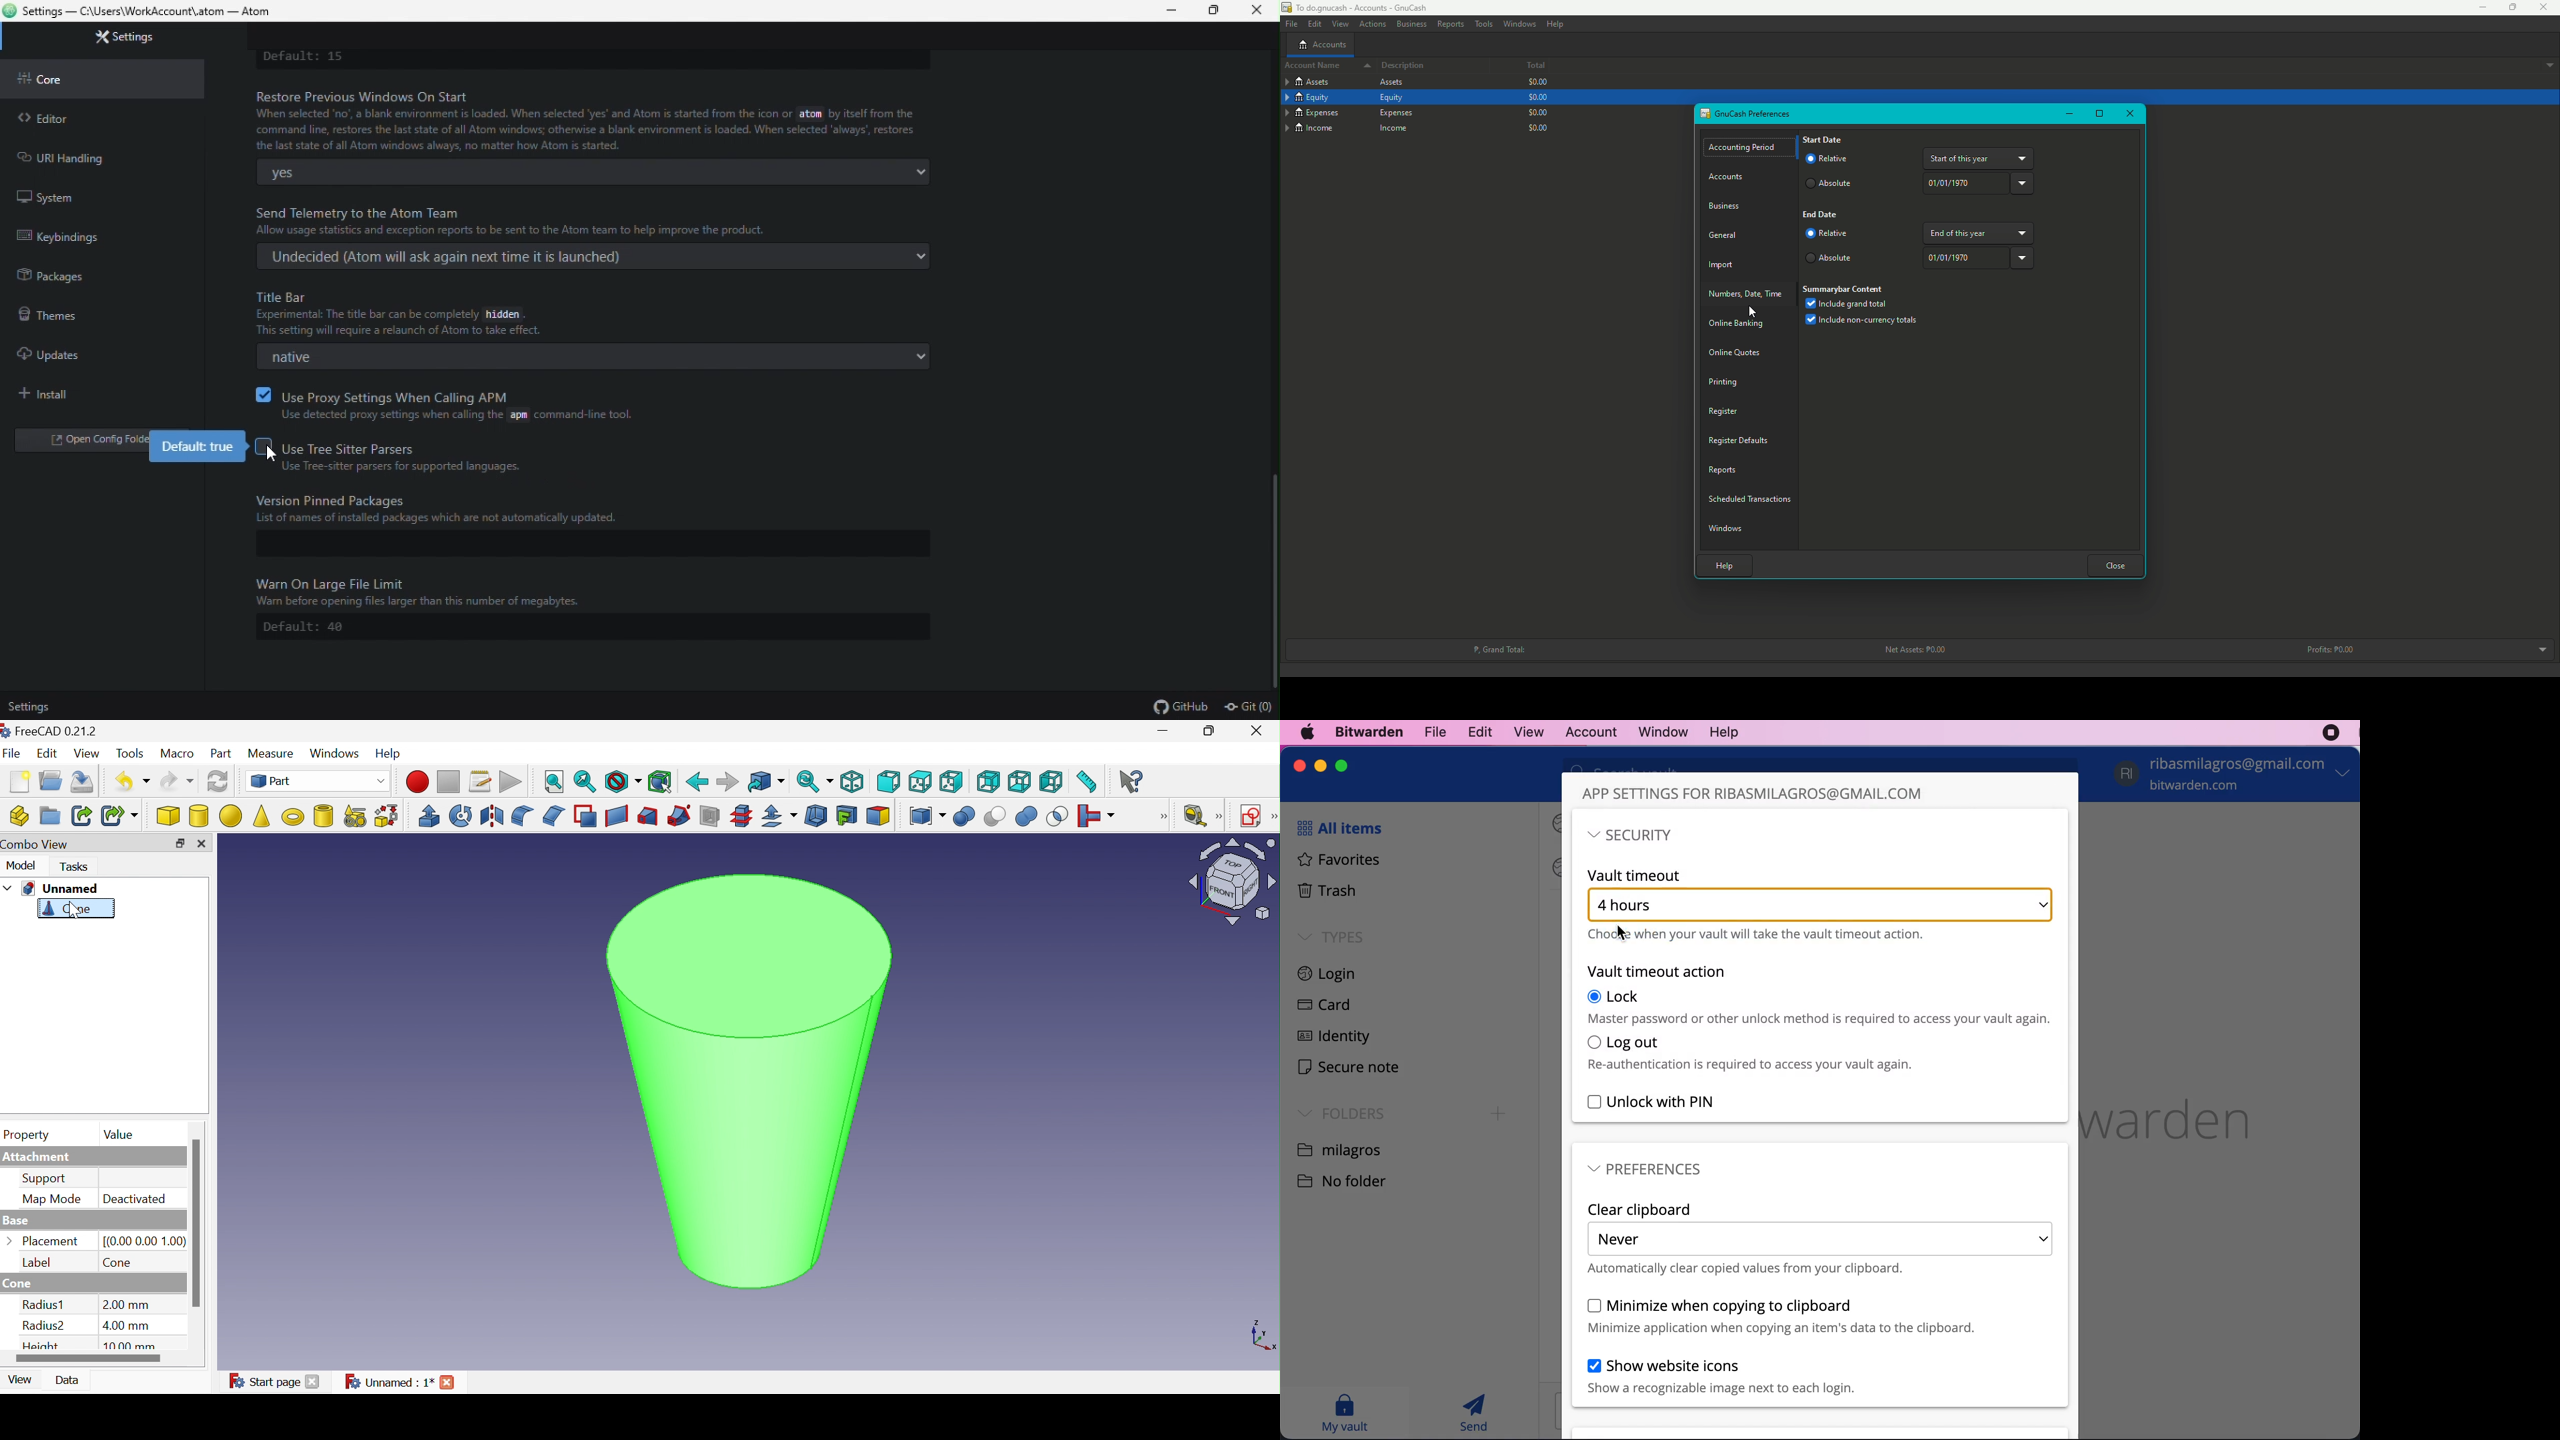  I want to click on account, so click(1587, 731).